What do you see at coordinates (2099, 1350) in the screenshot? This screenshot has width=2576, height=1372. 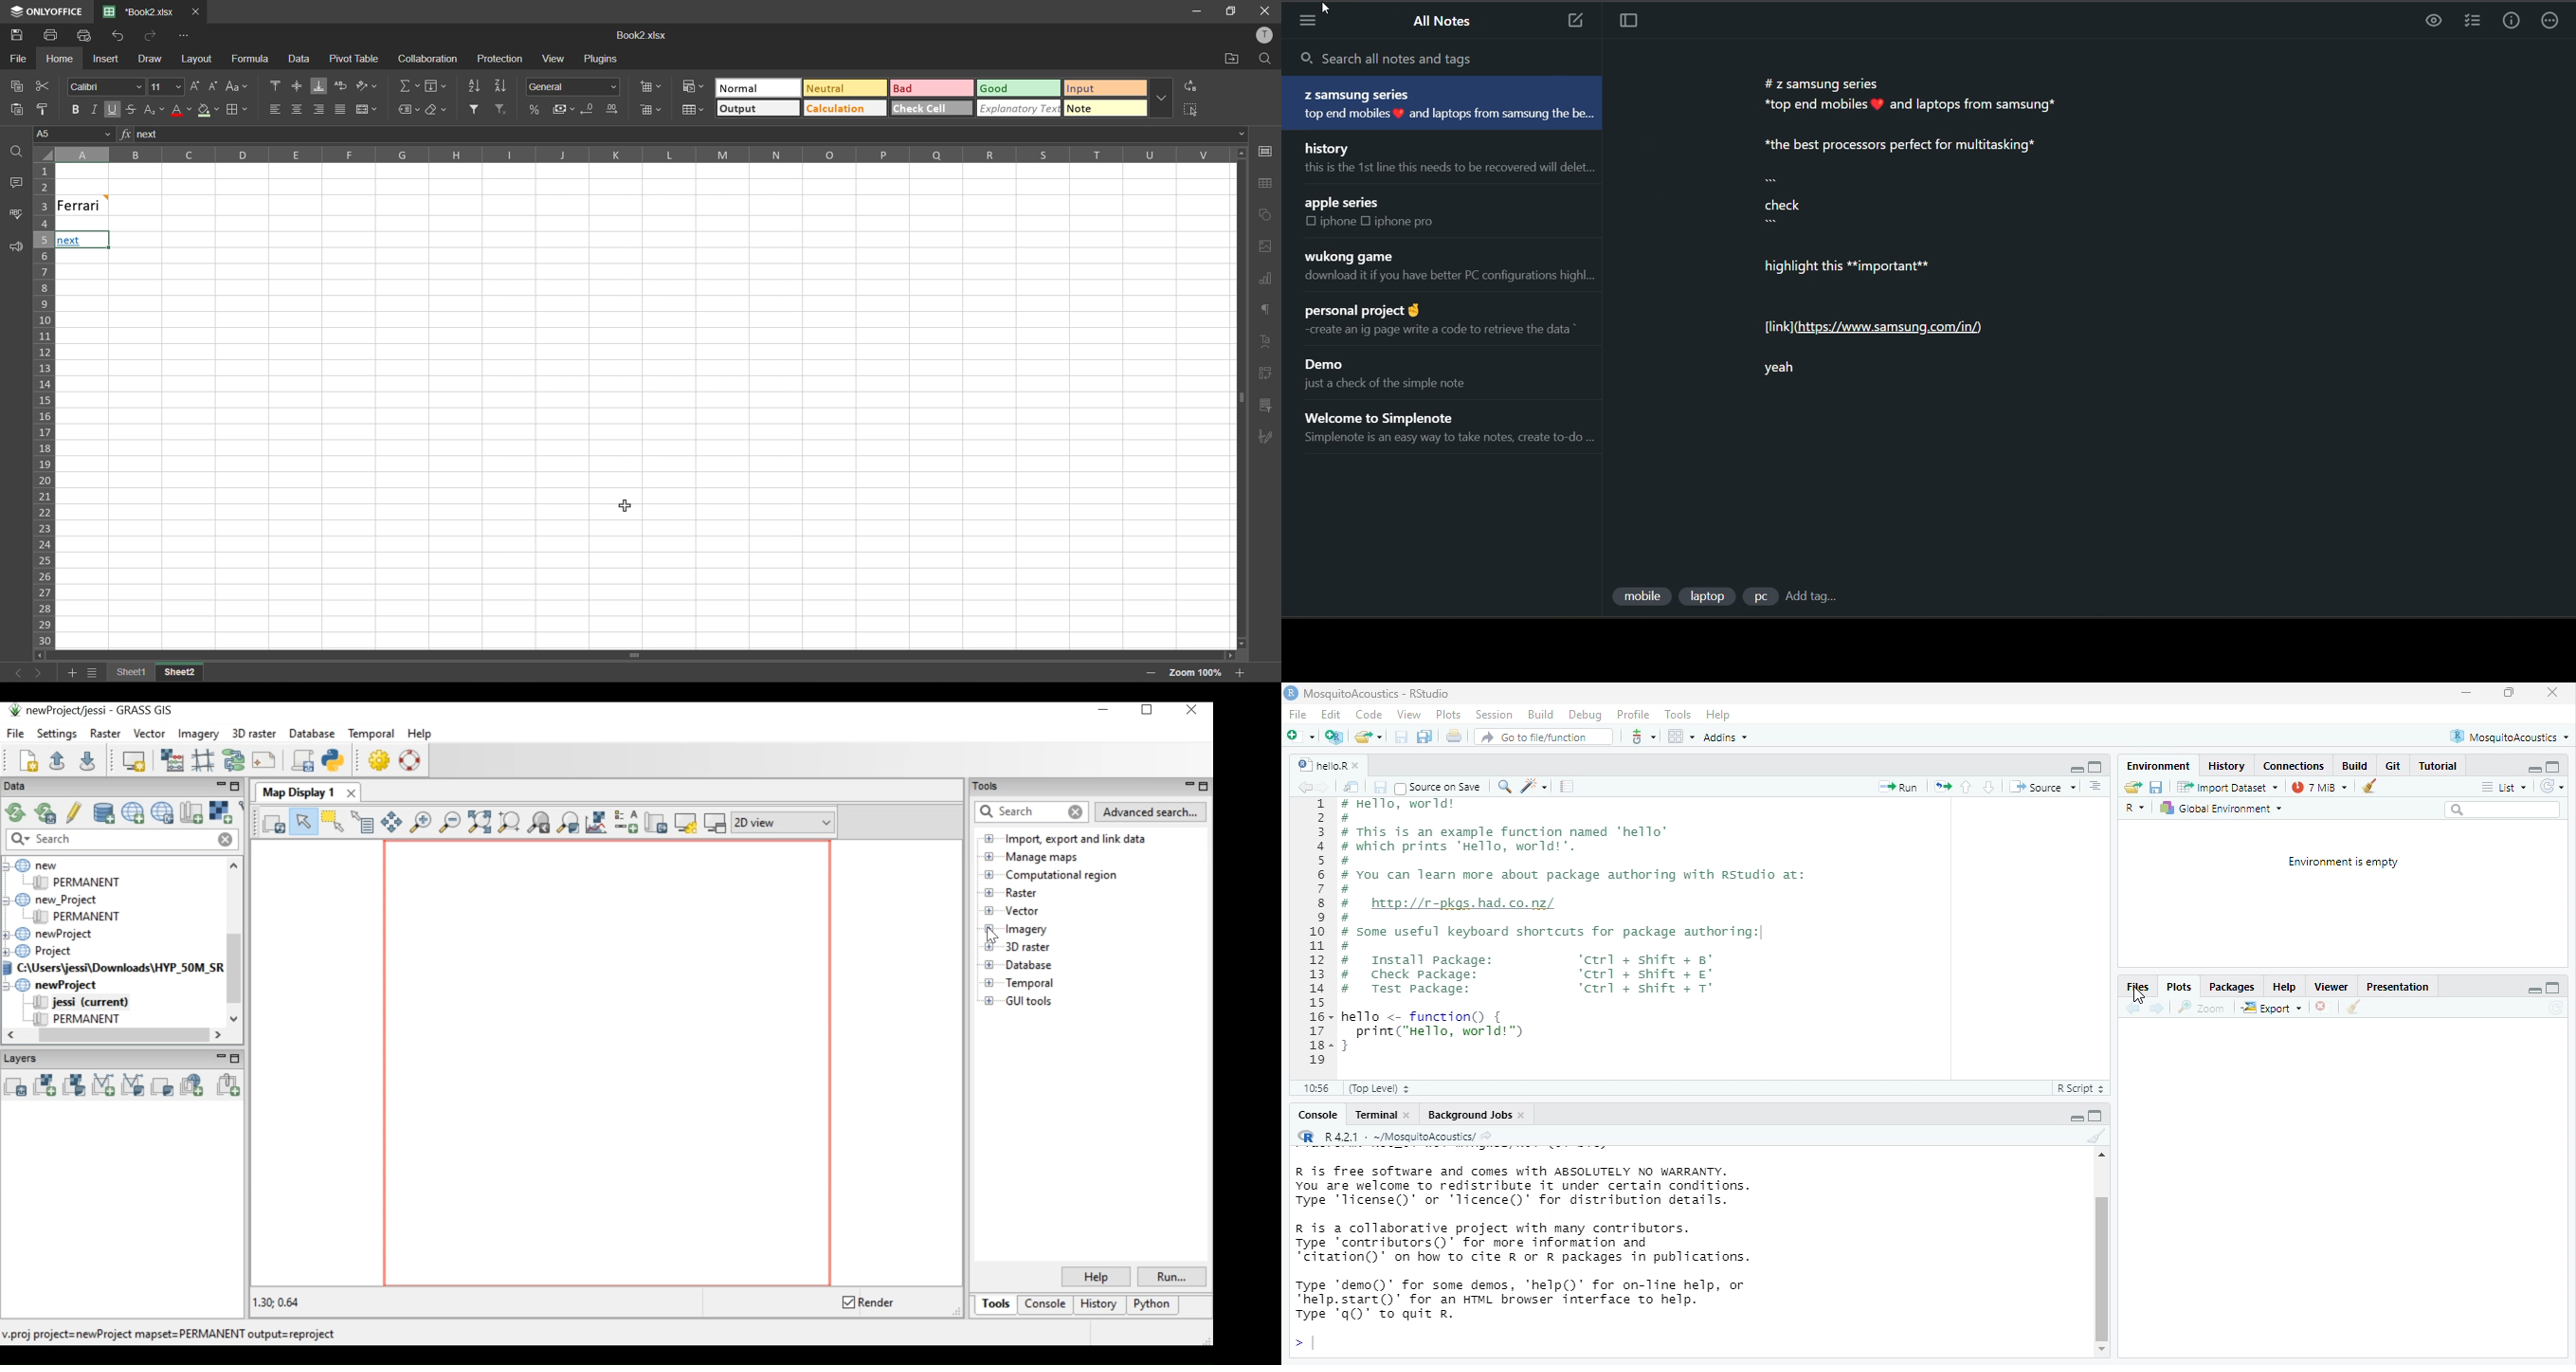 I see `scroll down` at bounding box center [2099, 1350].